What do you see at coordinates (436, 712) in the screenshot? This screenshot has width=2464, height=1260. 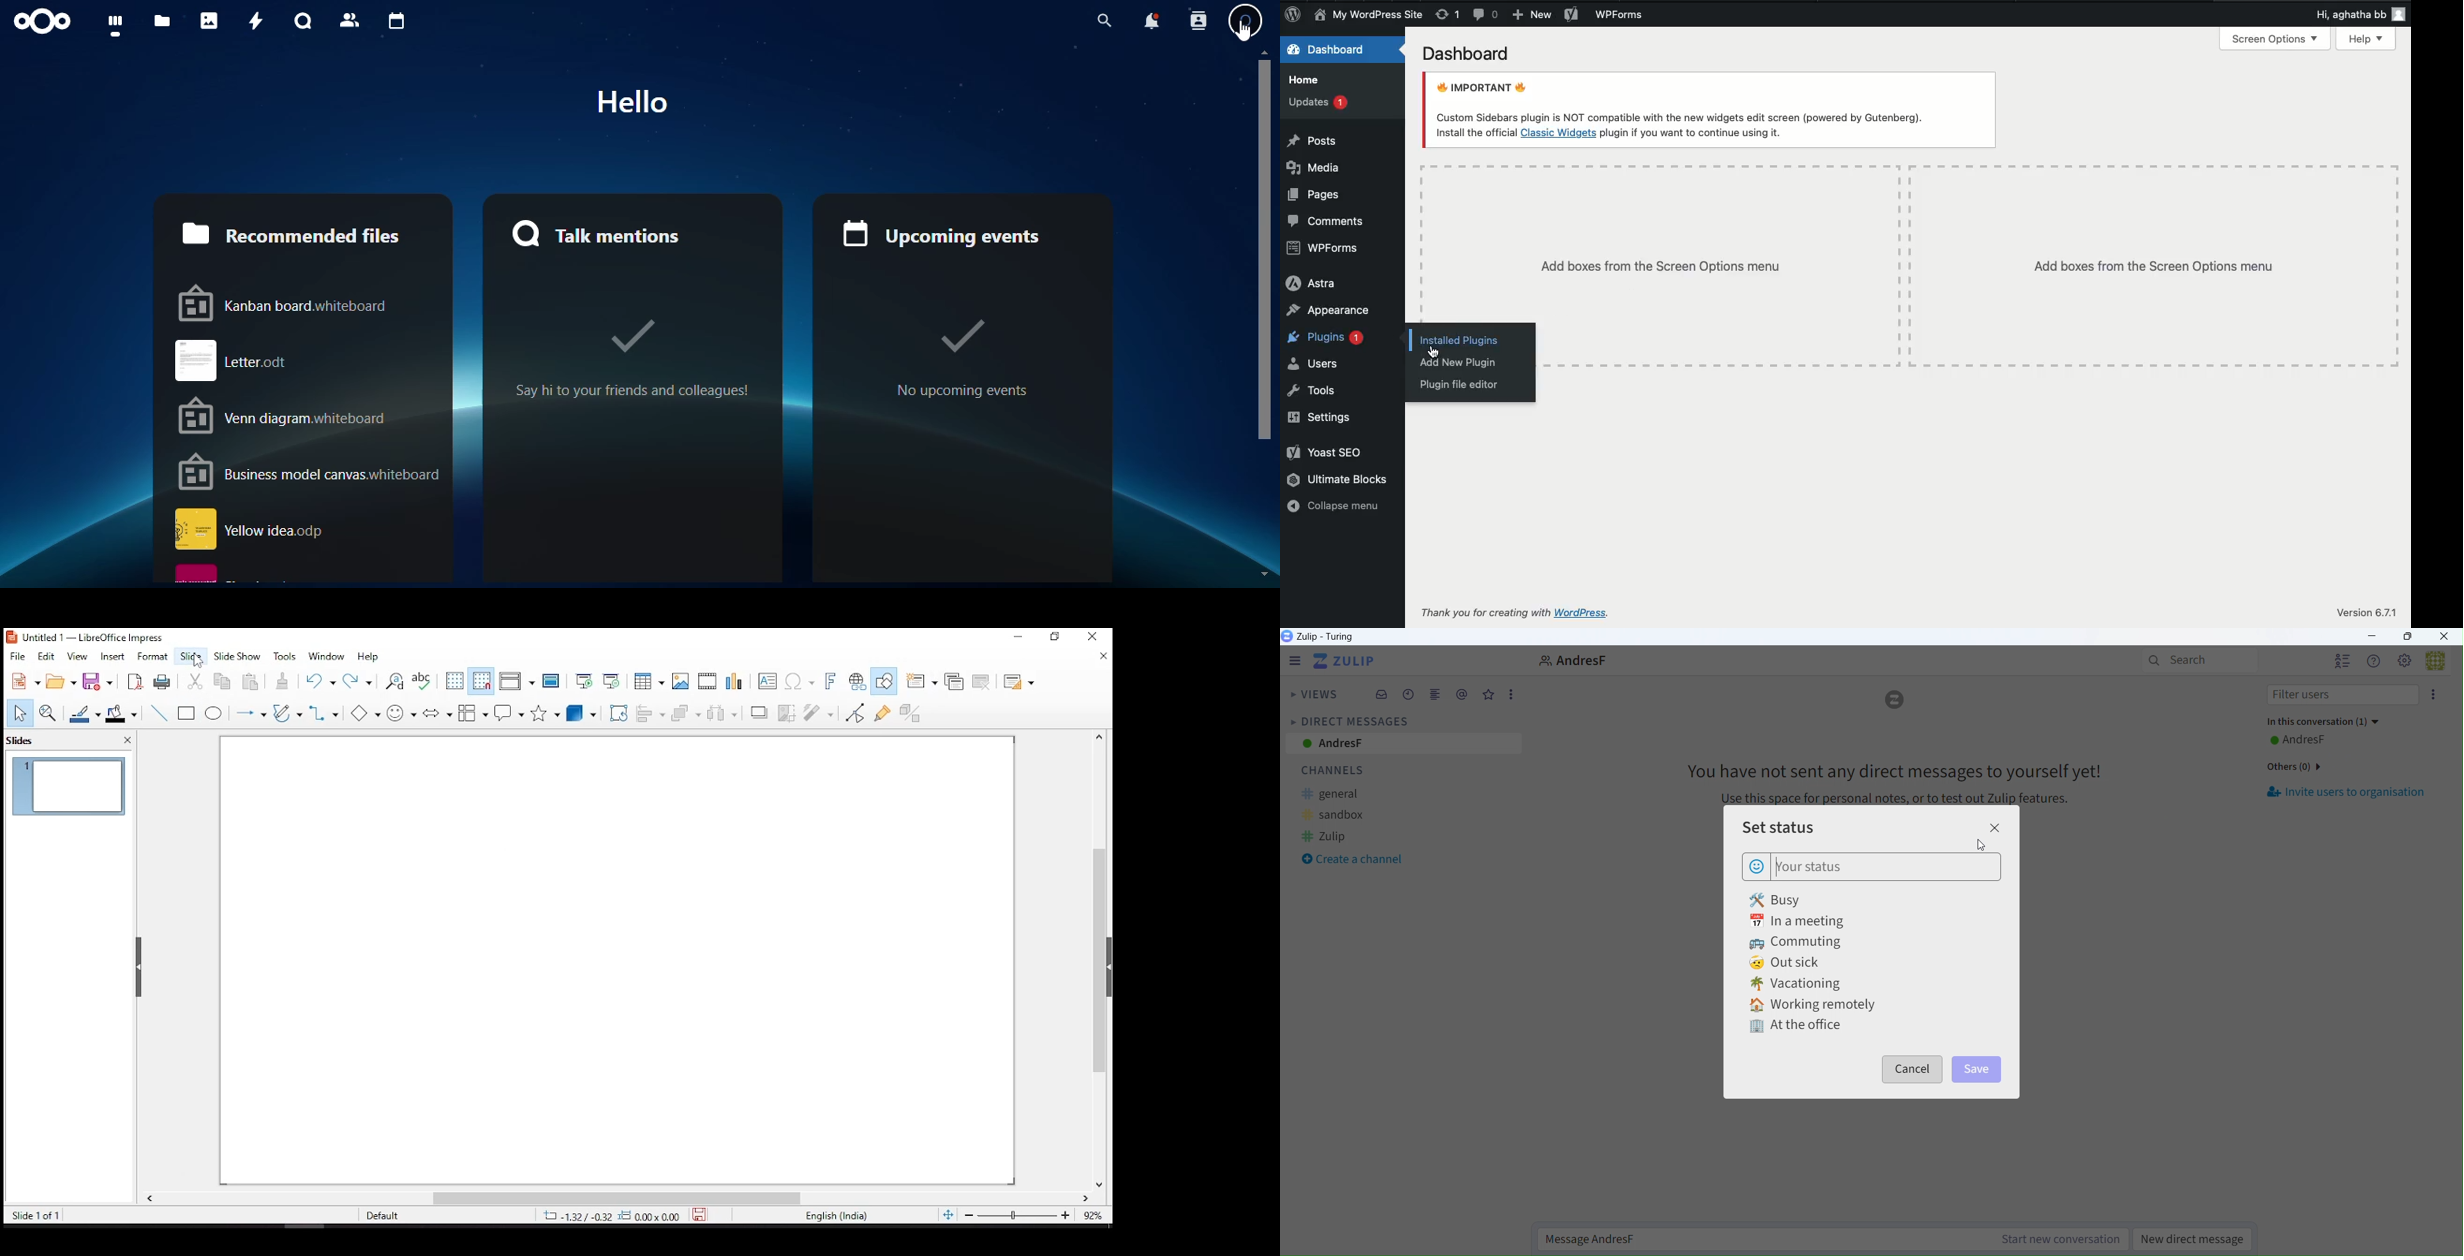 I see `block arrows` at bounding box center [436, 712].